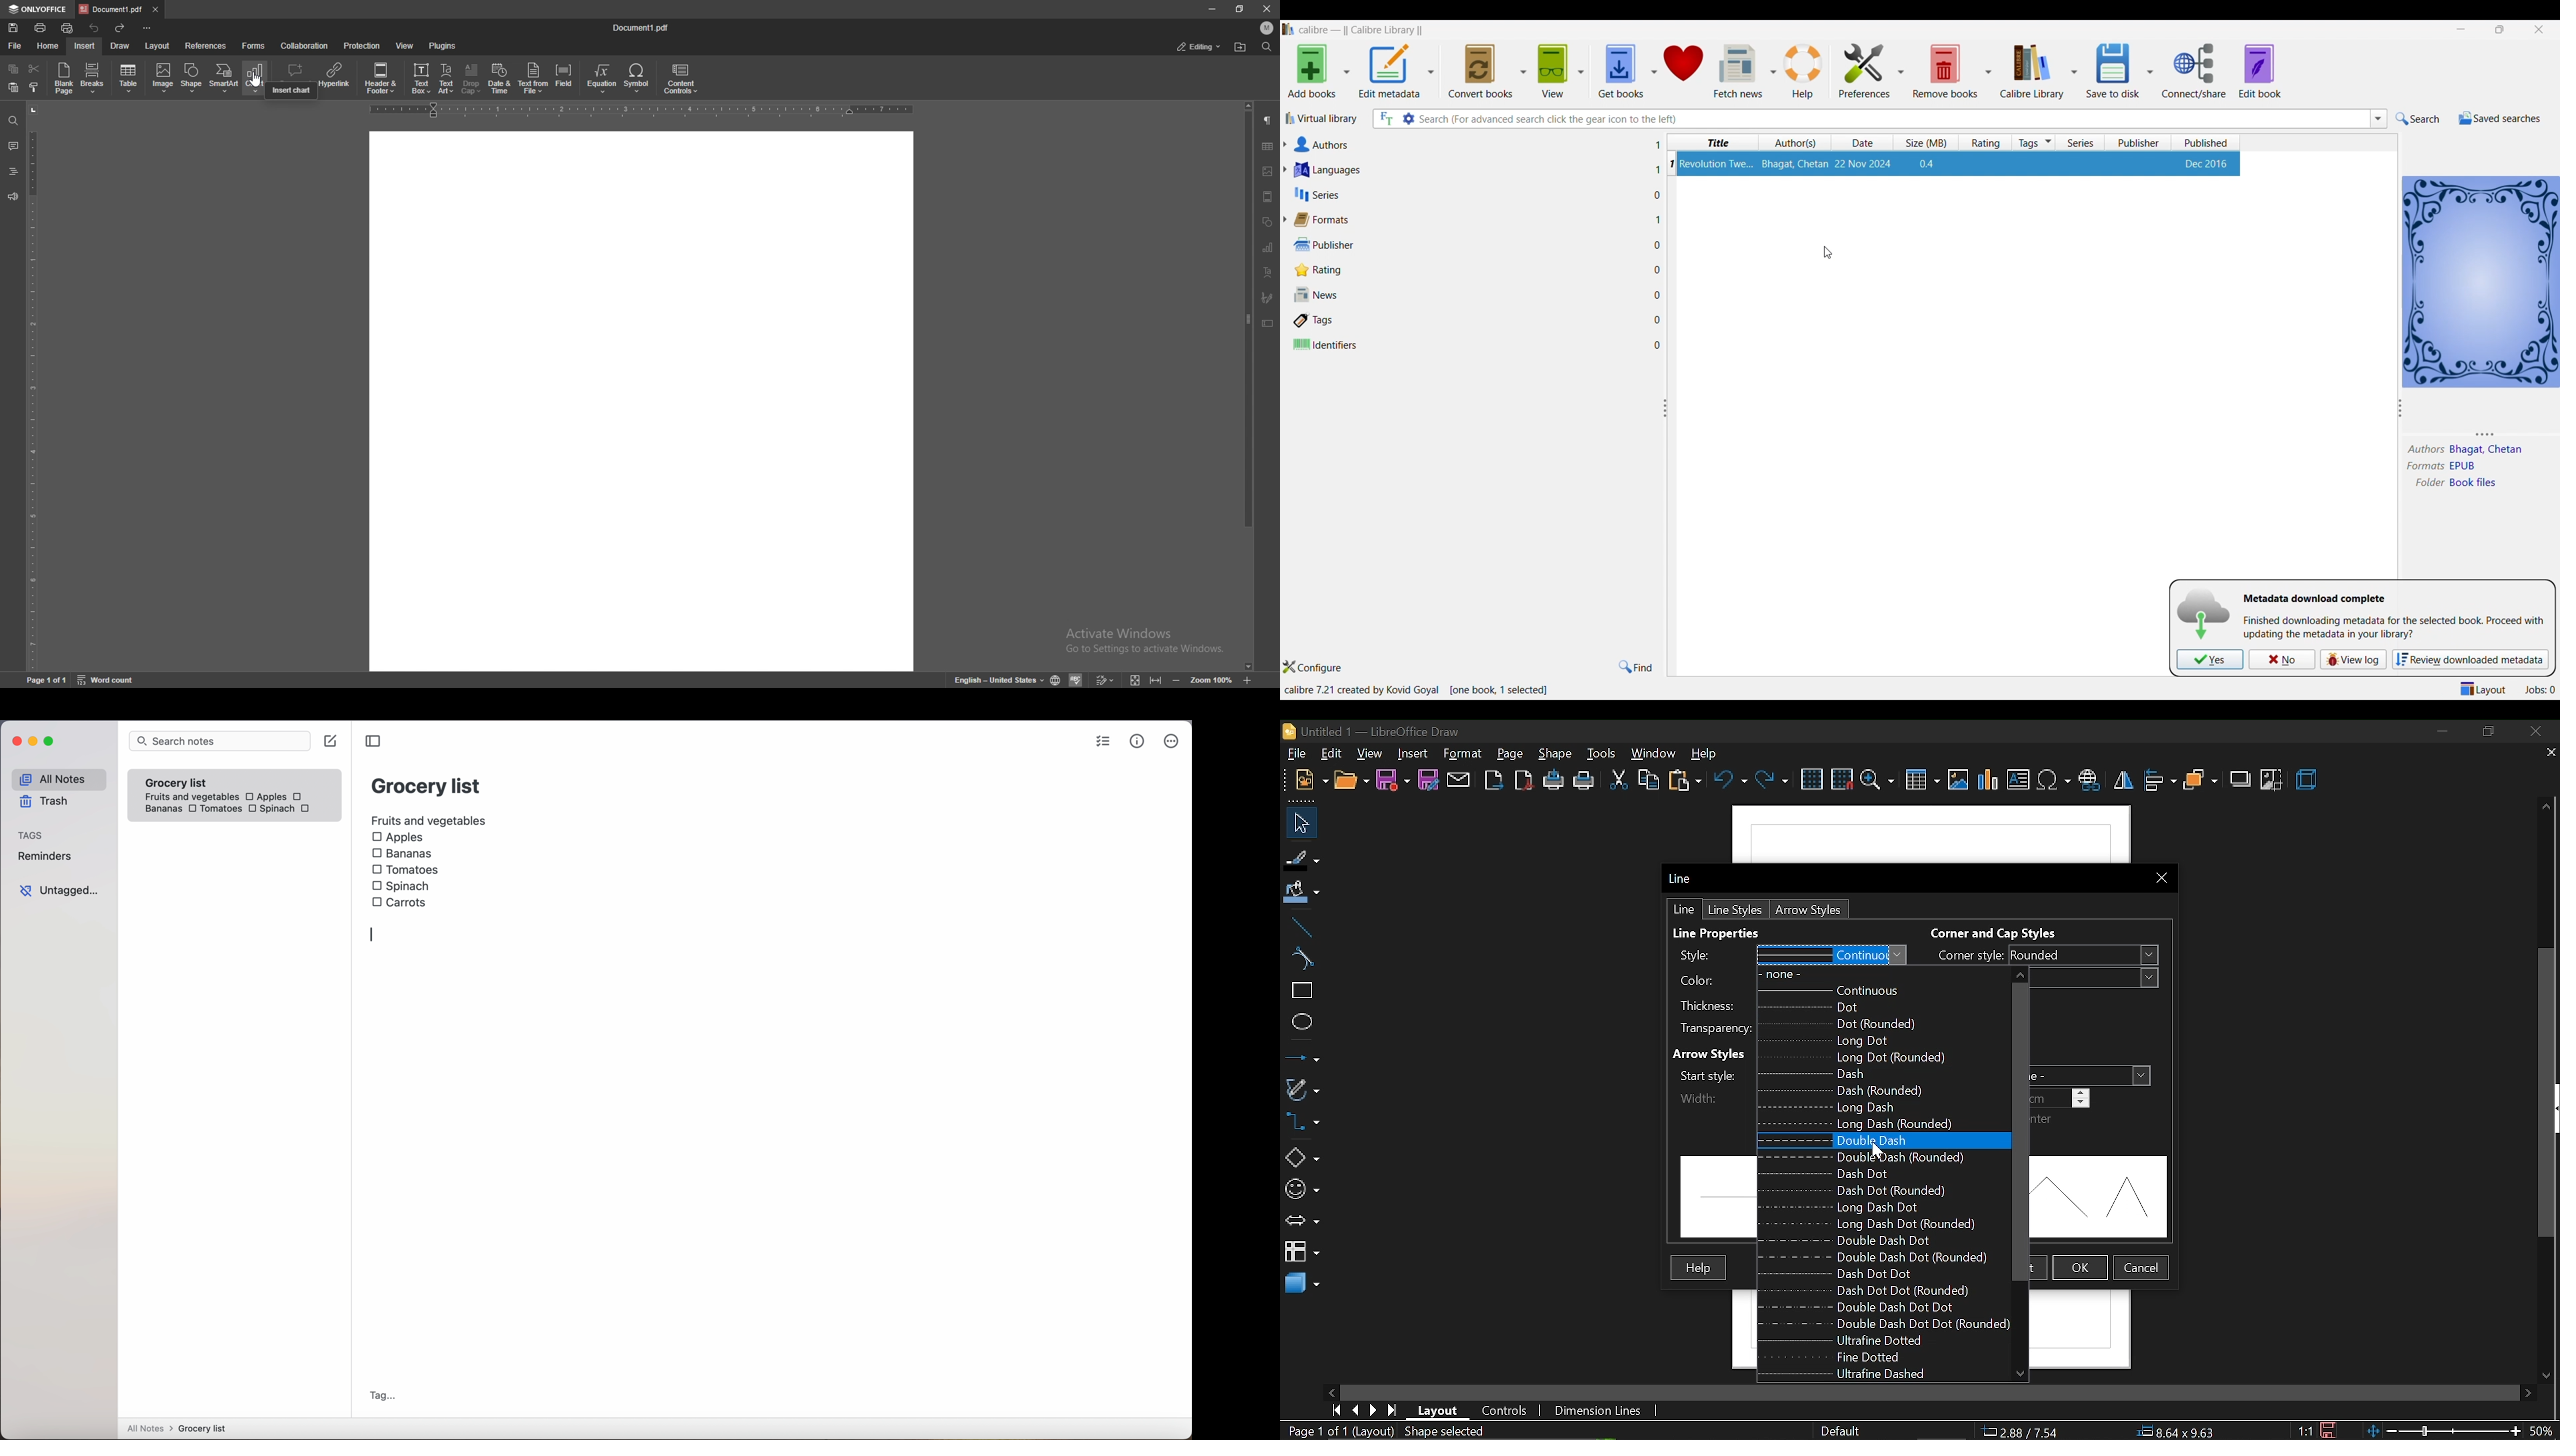  I want to click on metadata options dropdown button, so click(1435, 69).